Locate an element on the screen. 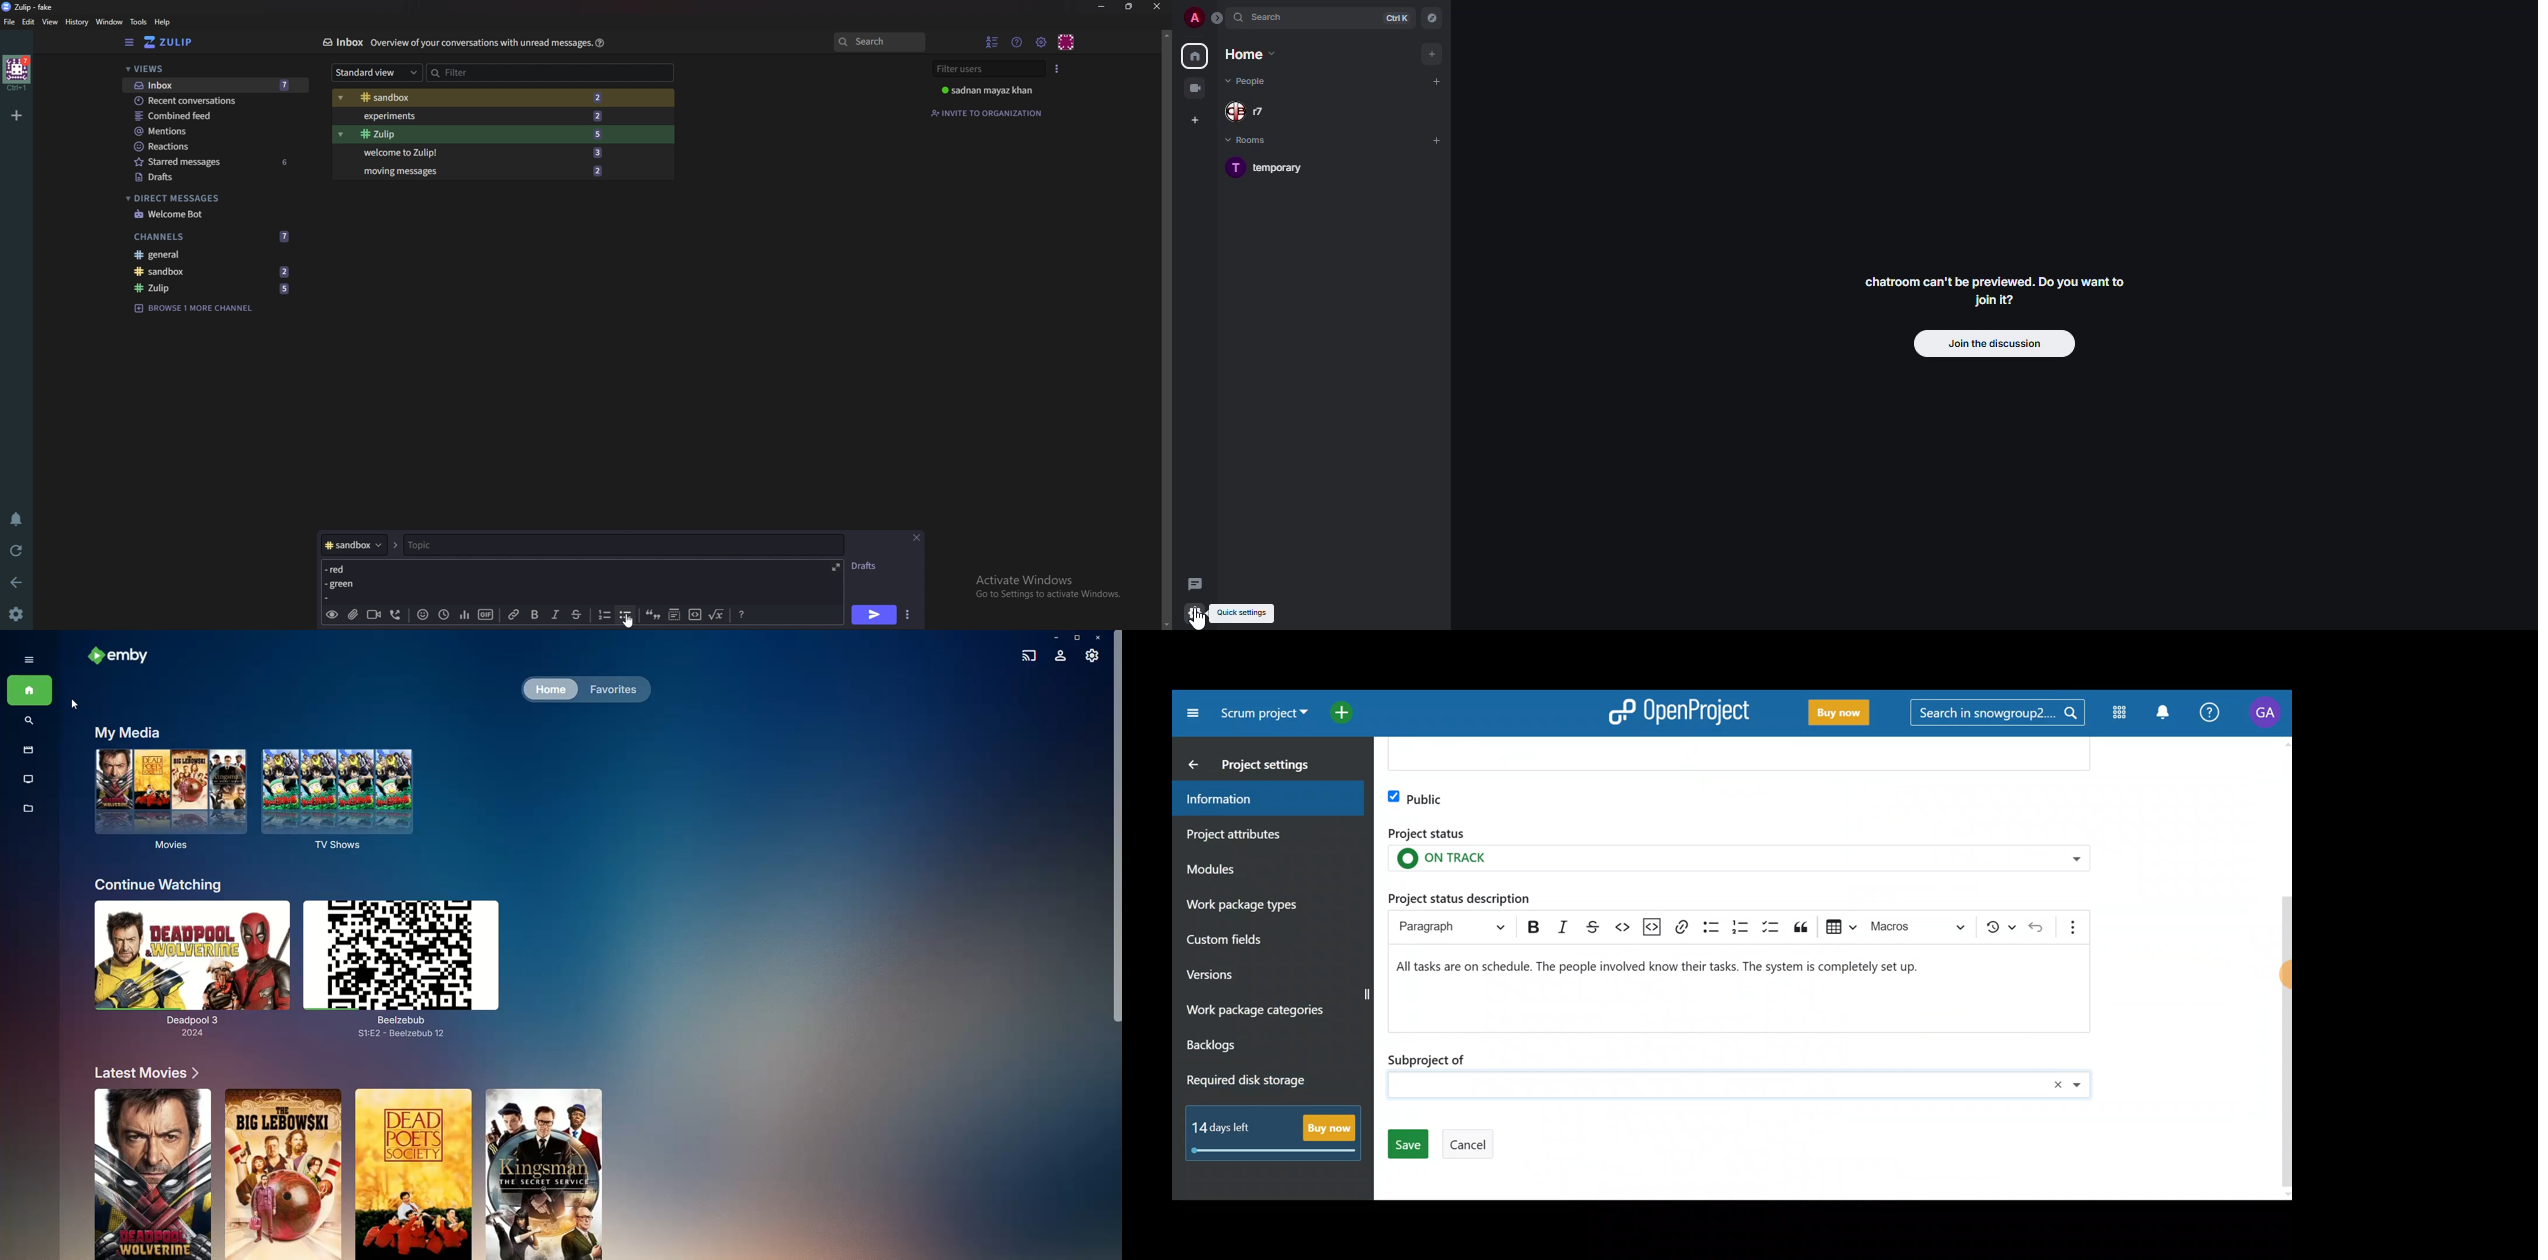 The height and width of the screenshot is (1260, 2548). rooms is located at coordinates (1247, 141).